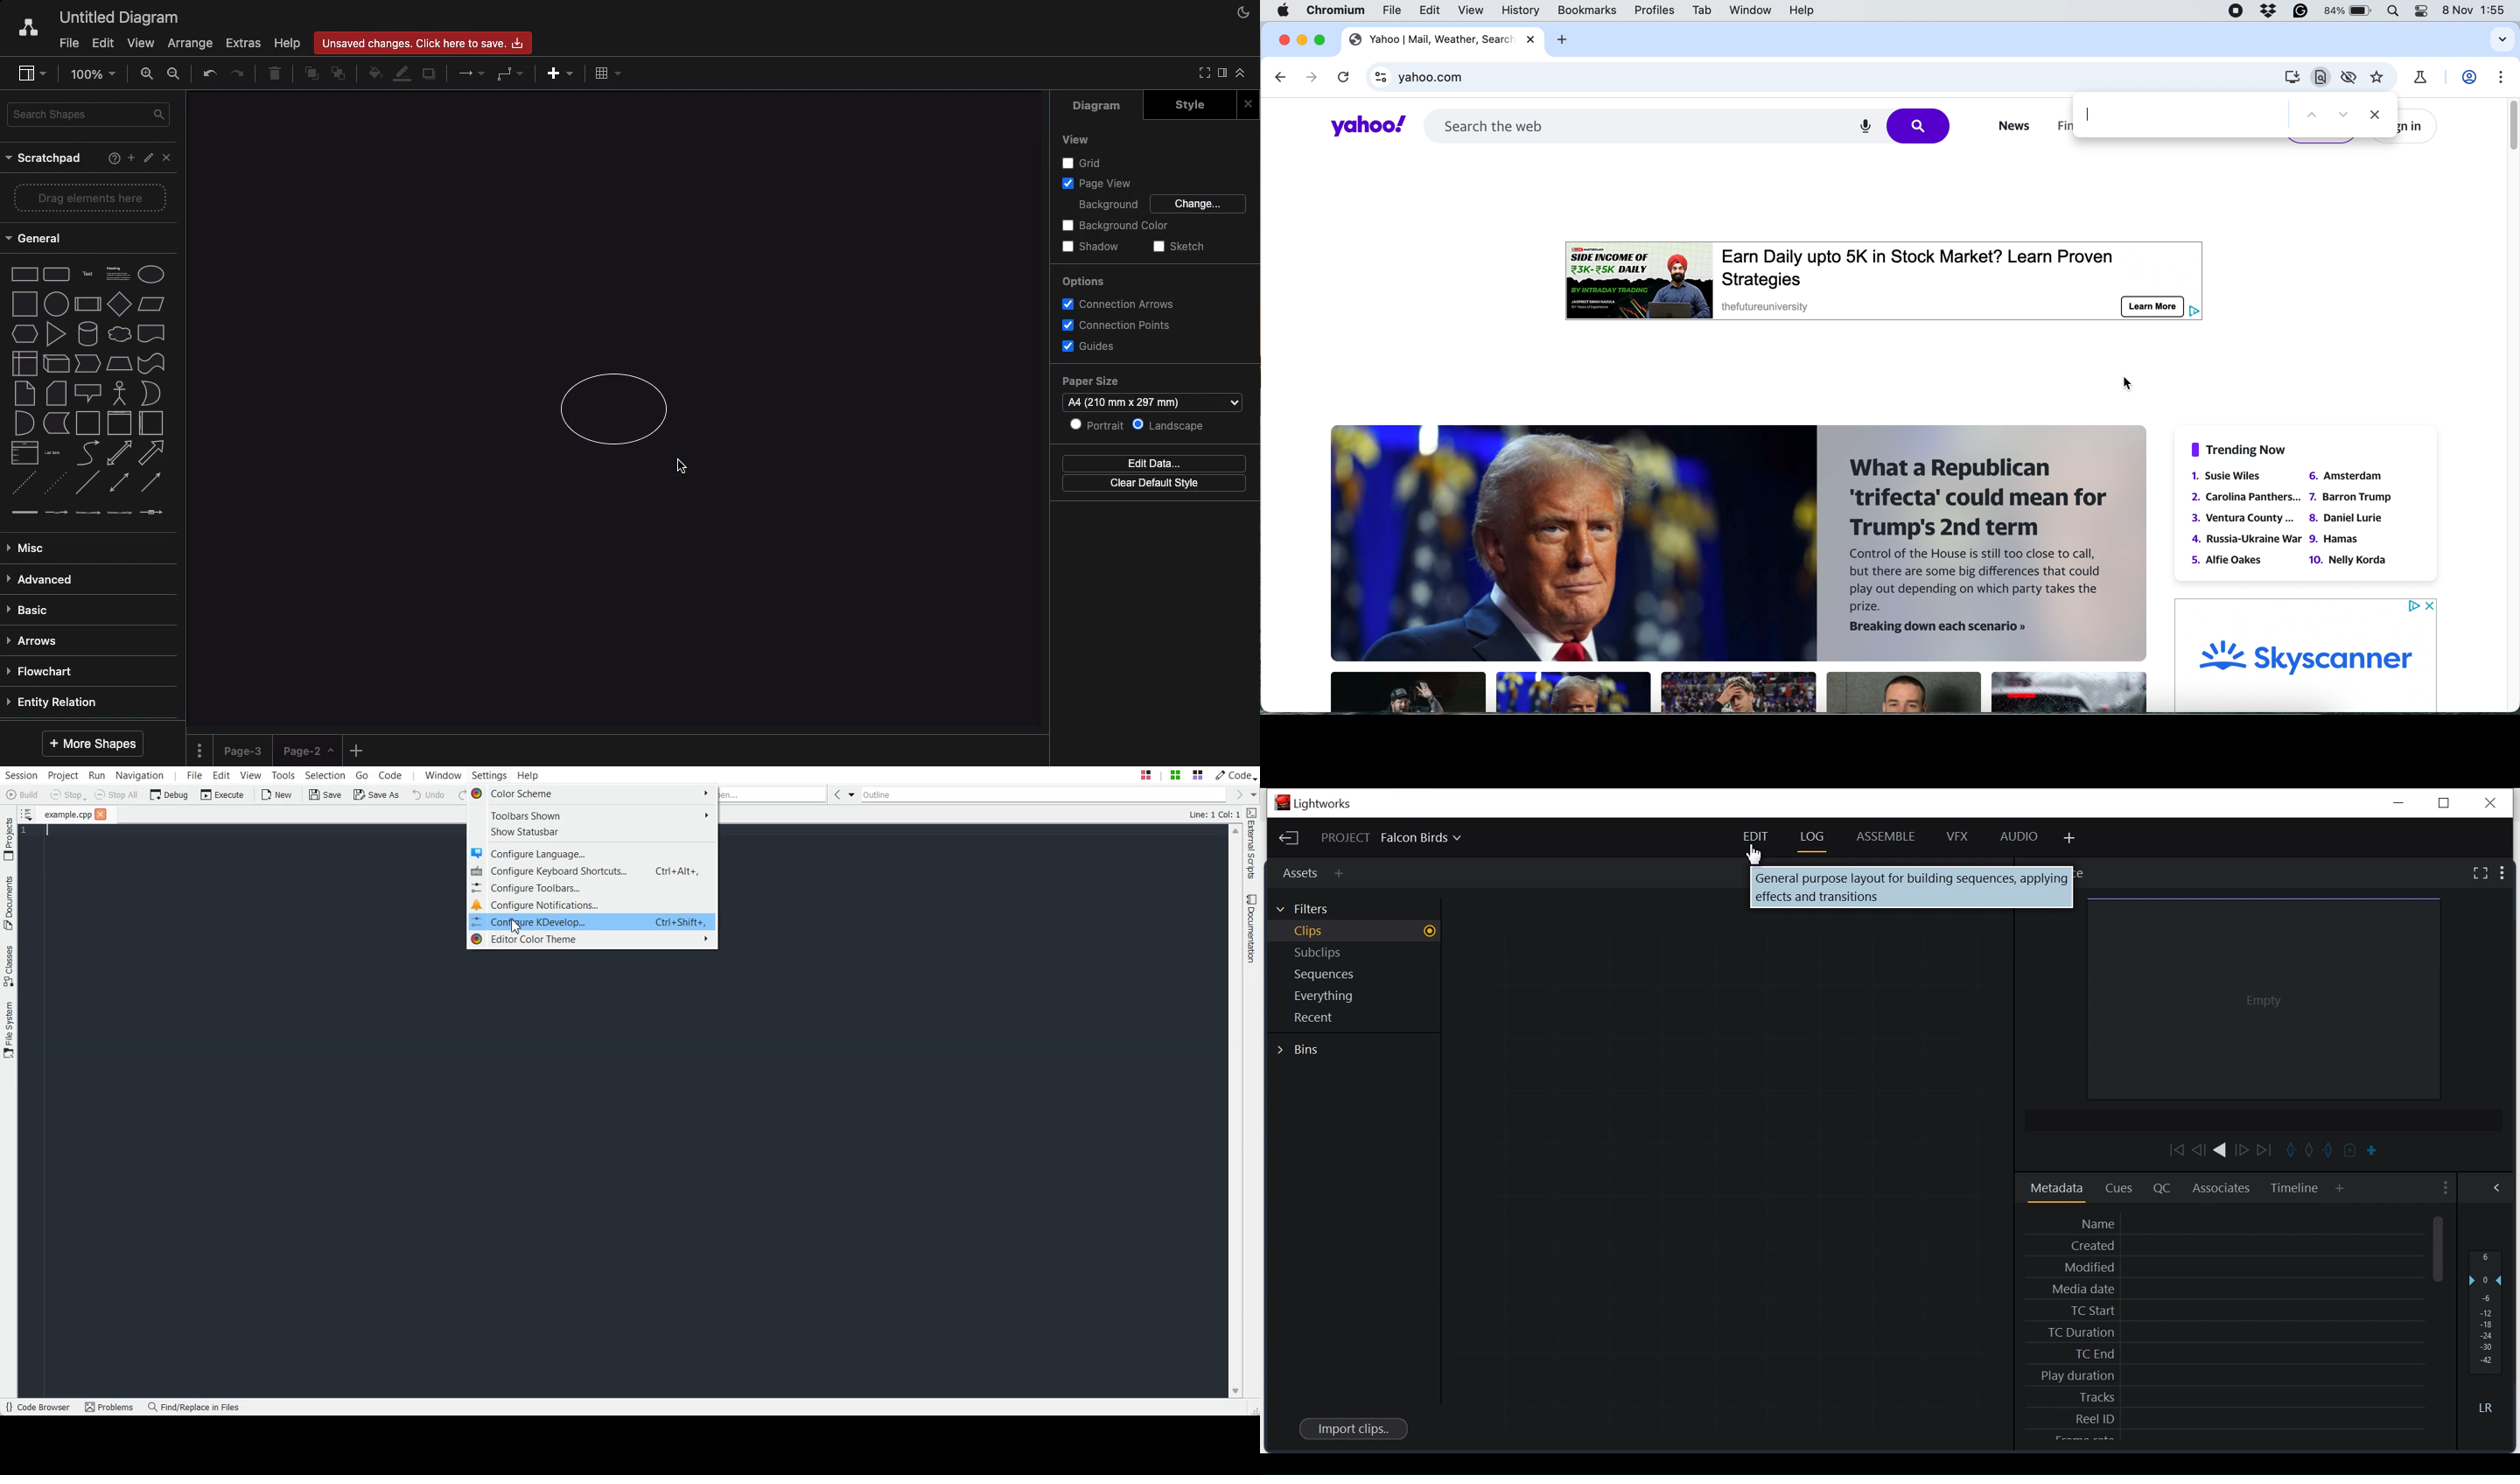 Image resolution: width=2520 pixels, height=1484 pixels. Describe the element at coordinates (1352, 1428) in the screenshot. I see `Import Clips` at that location.